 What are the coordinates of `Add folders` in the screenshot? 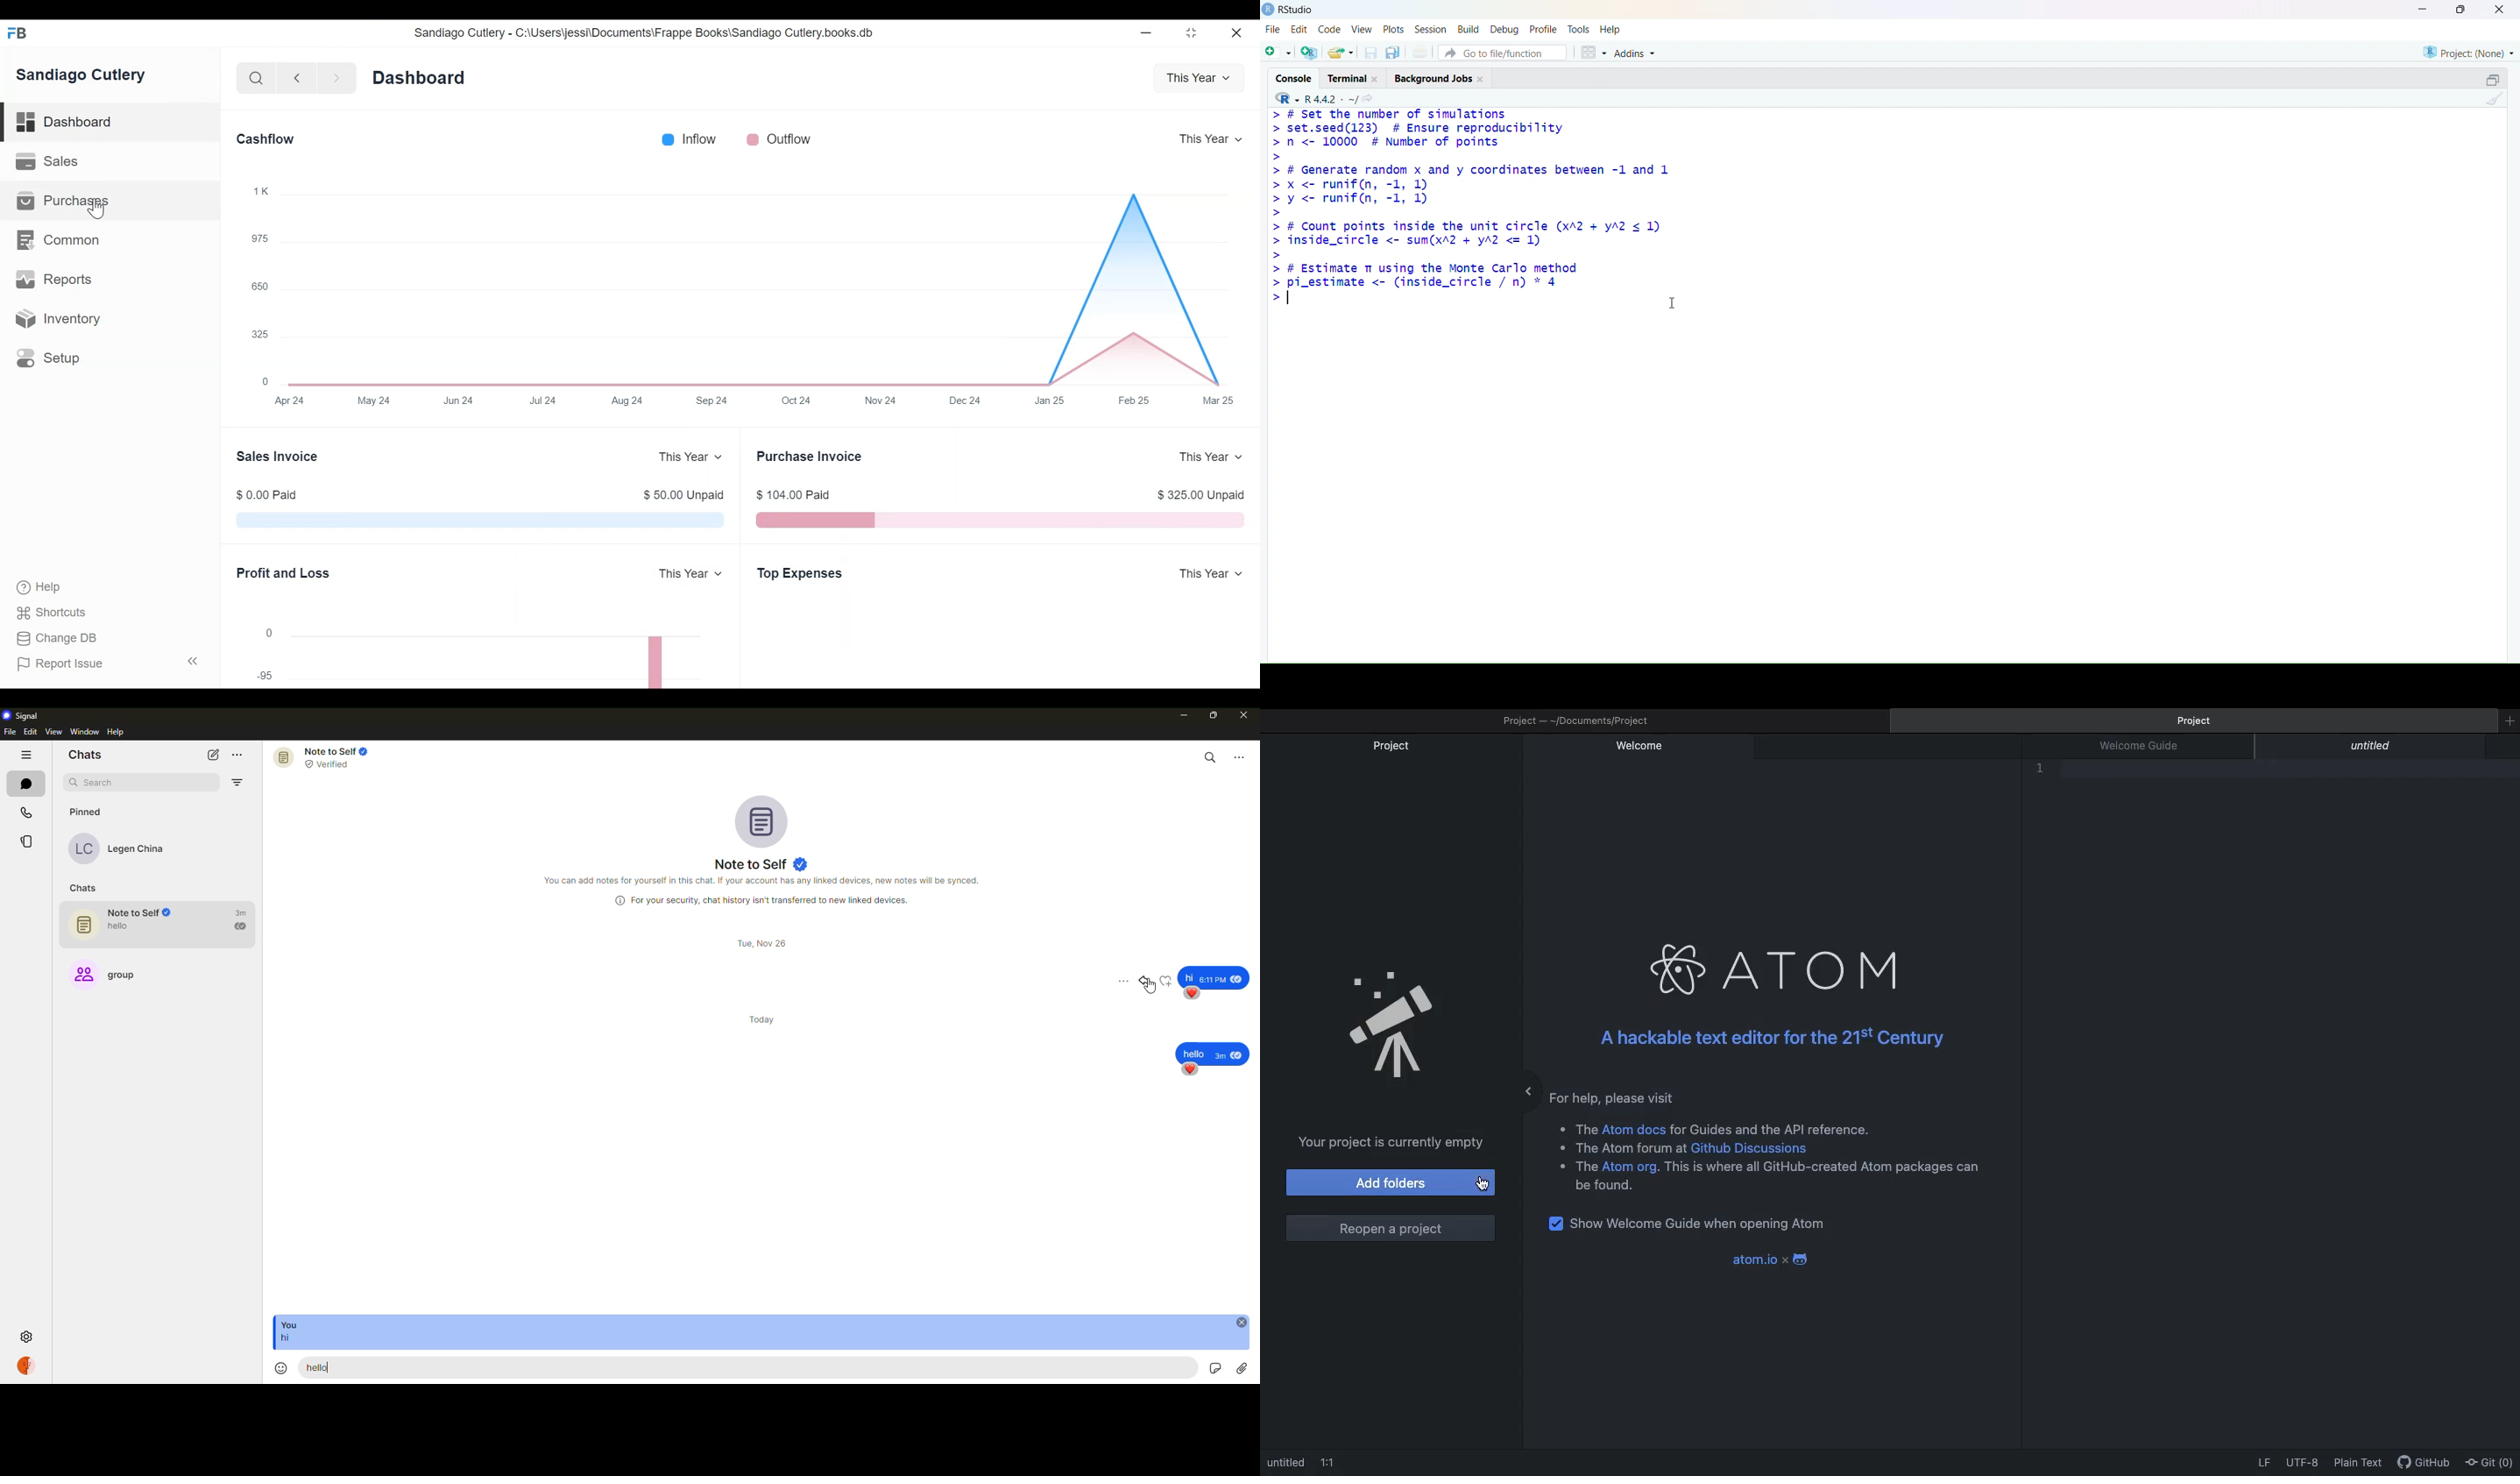 It's located at (1391, 1182).